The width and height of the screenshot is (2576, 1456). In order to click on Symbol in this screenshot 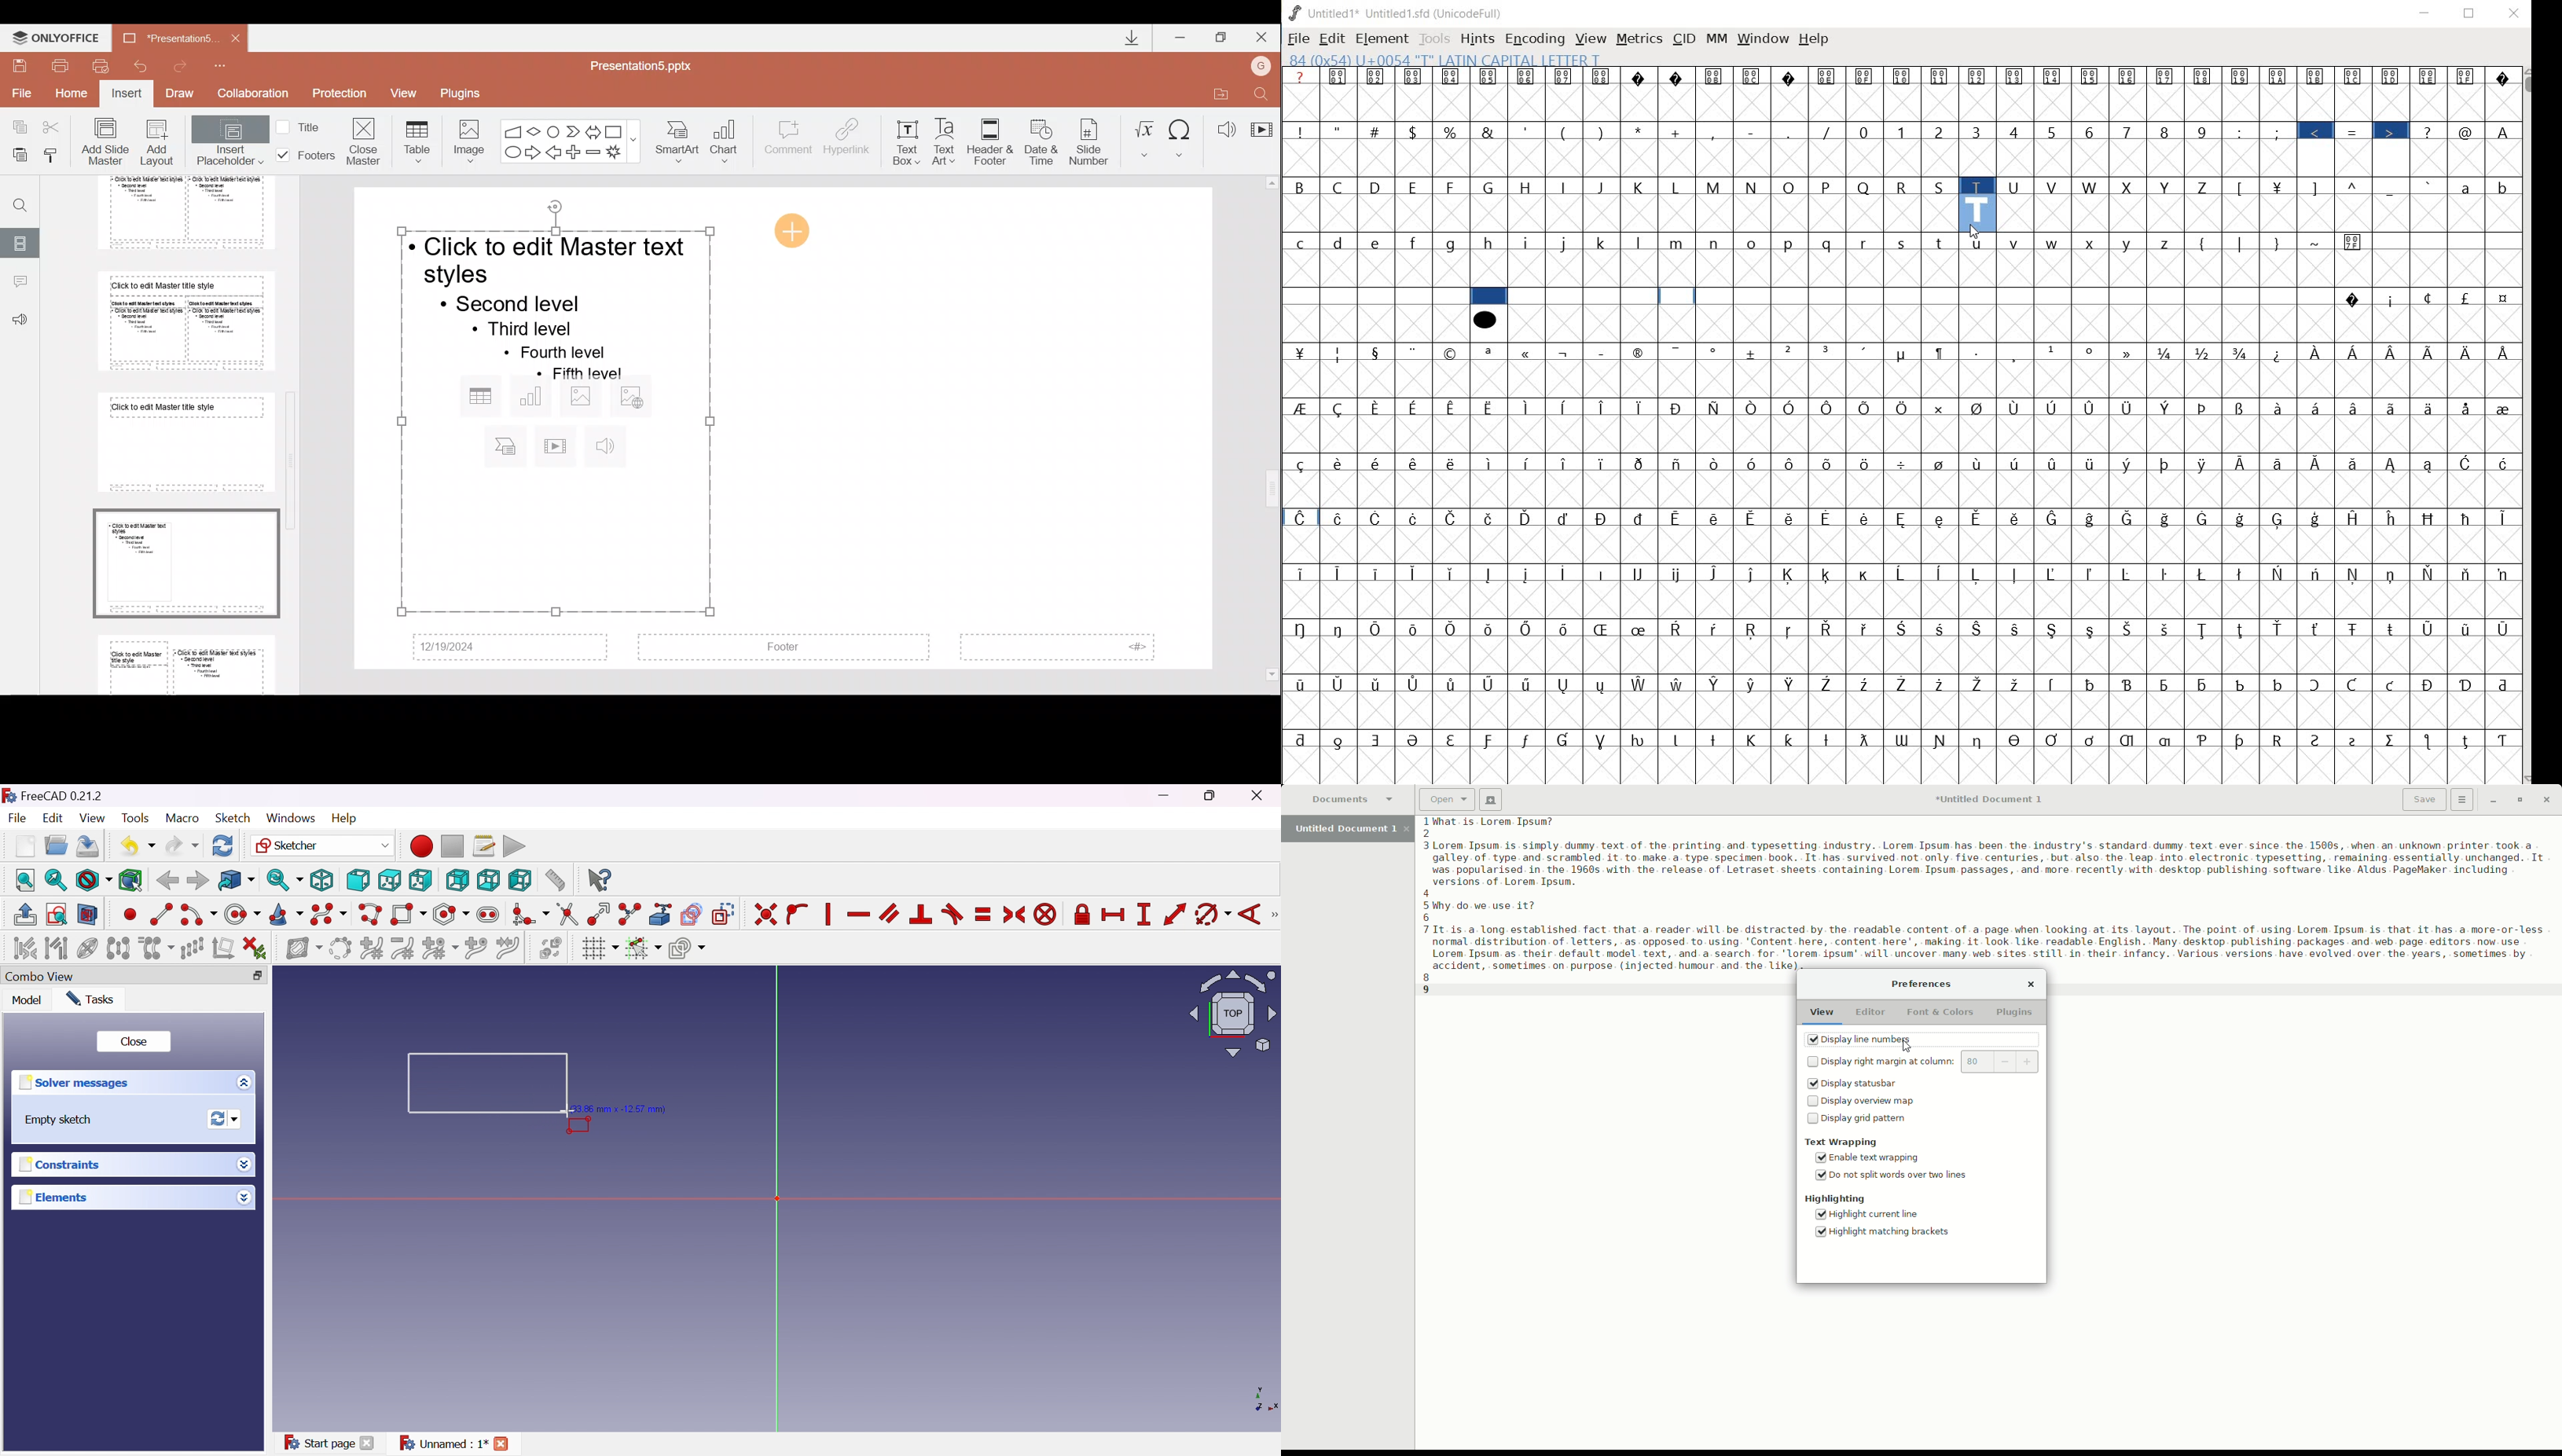, I will do `click(1791, 353)`.